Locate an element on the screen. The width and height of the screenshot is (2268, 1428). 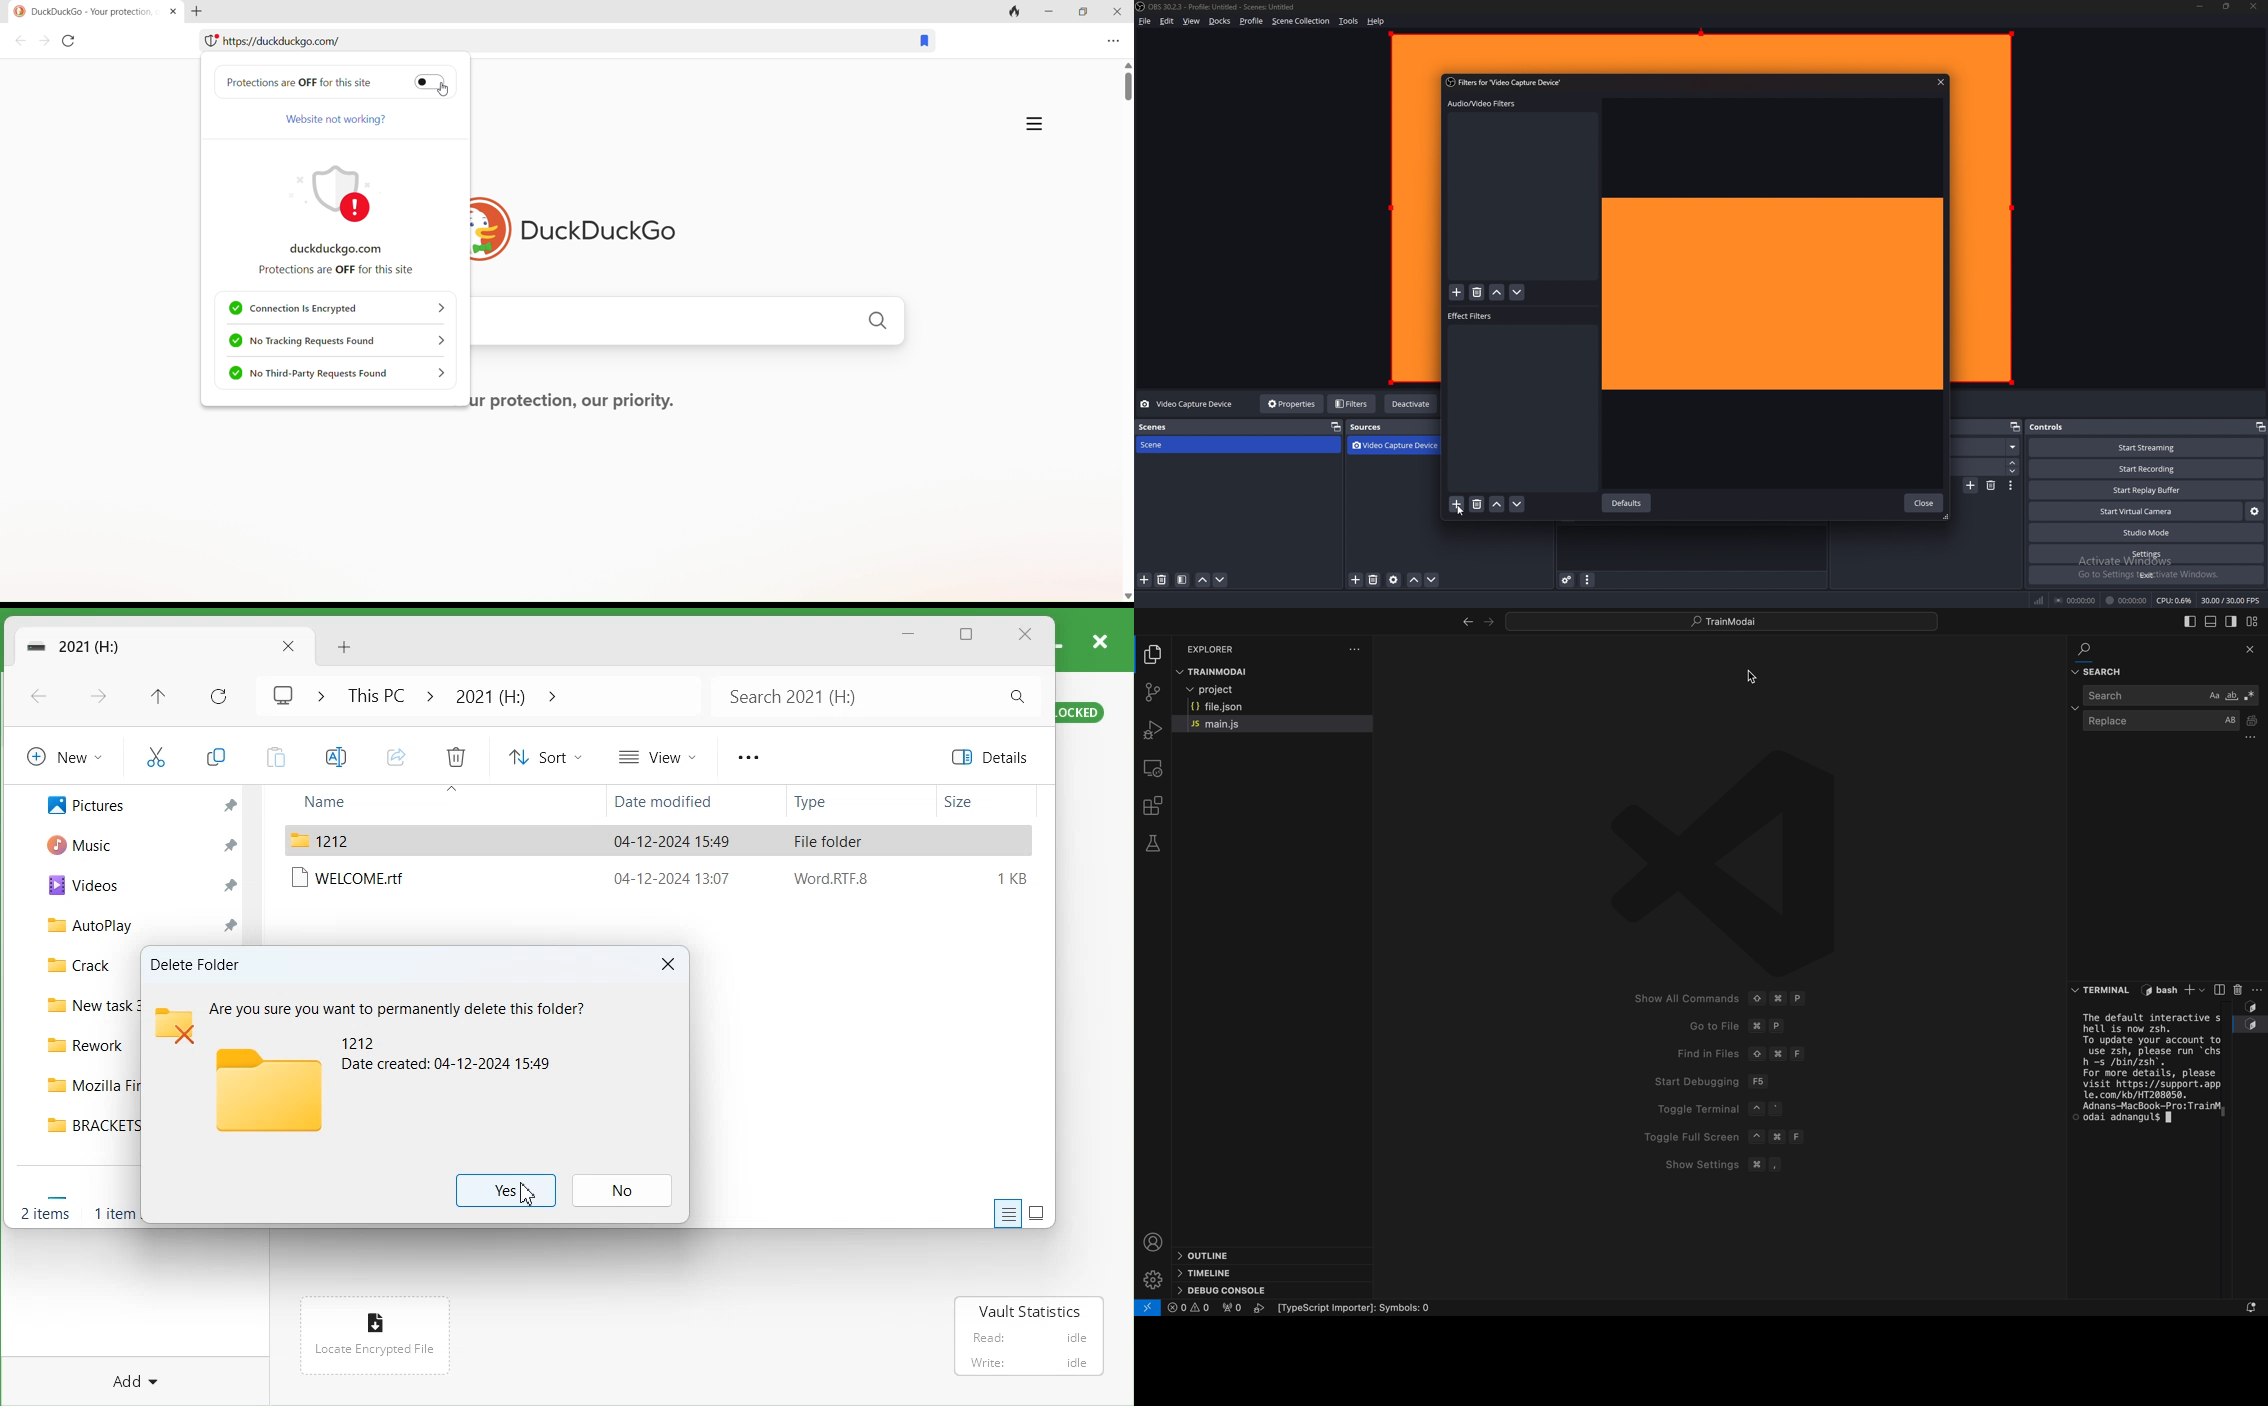
scenes is located at coordinates (1192, 427).